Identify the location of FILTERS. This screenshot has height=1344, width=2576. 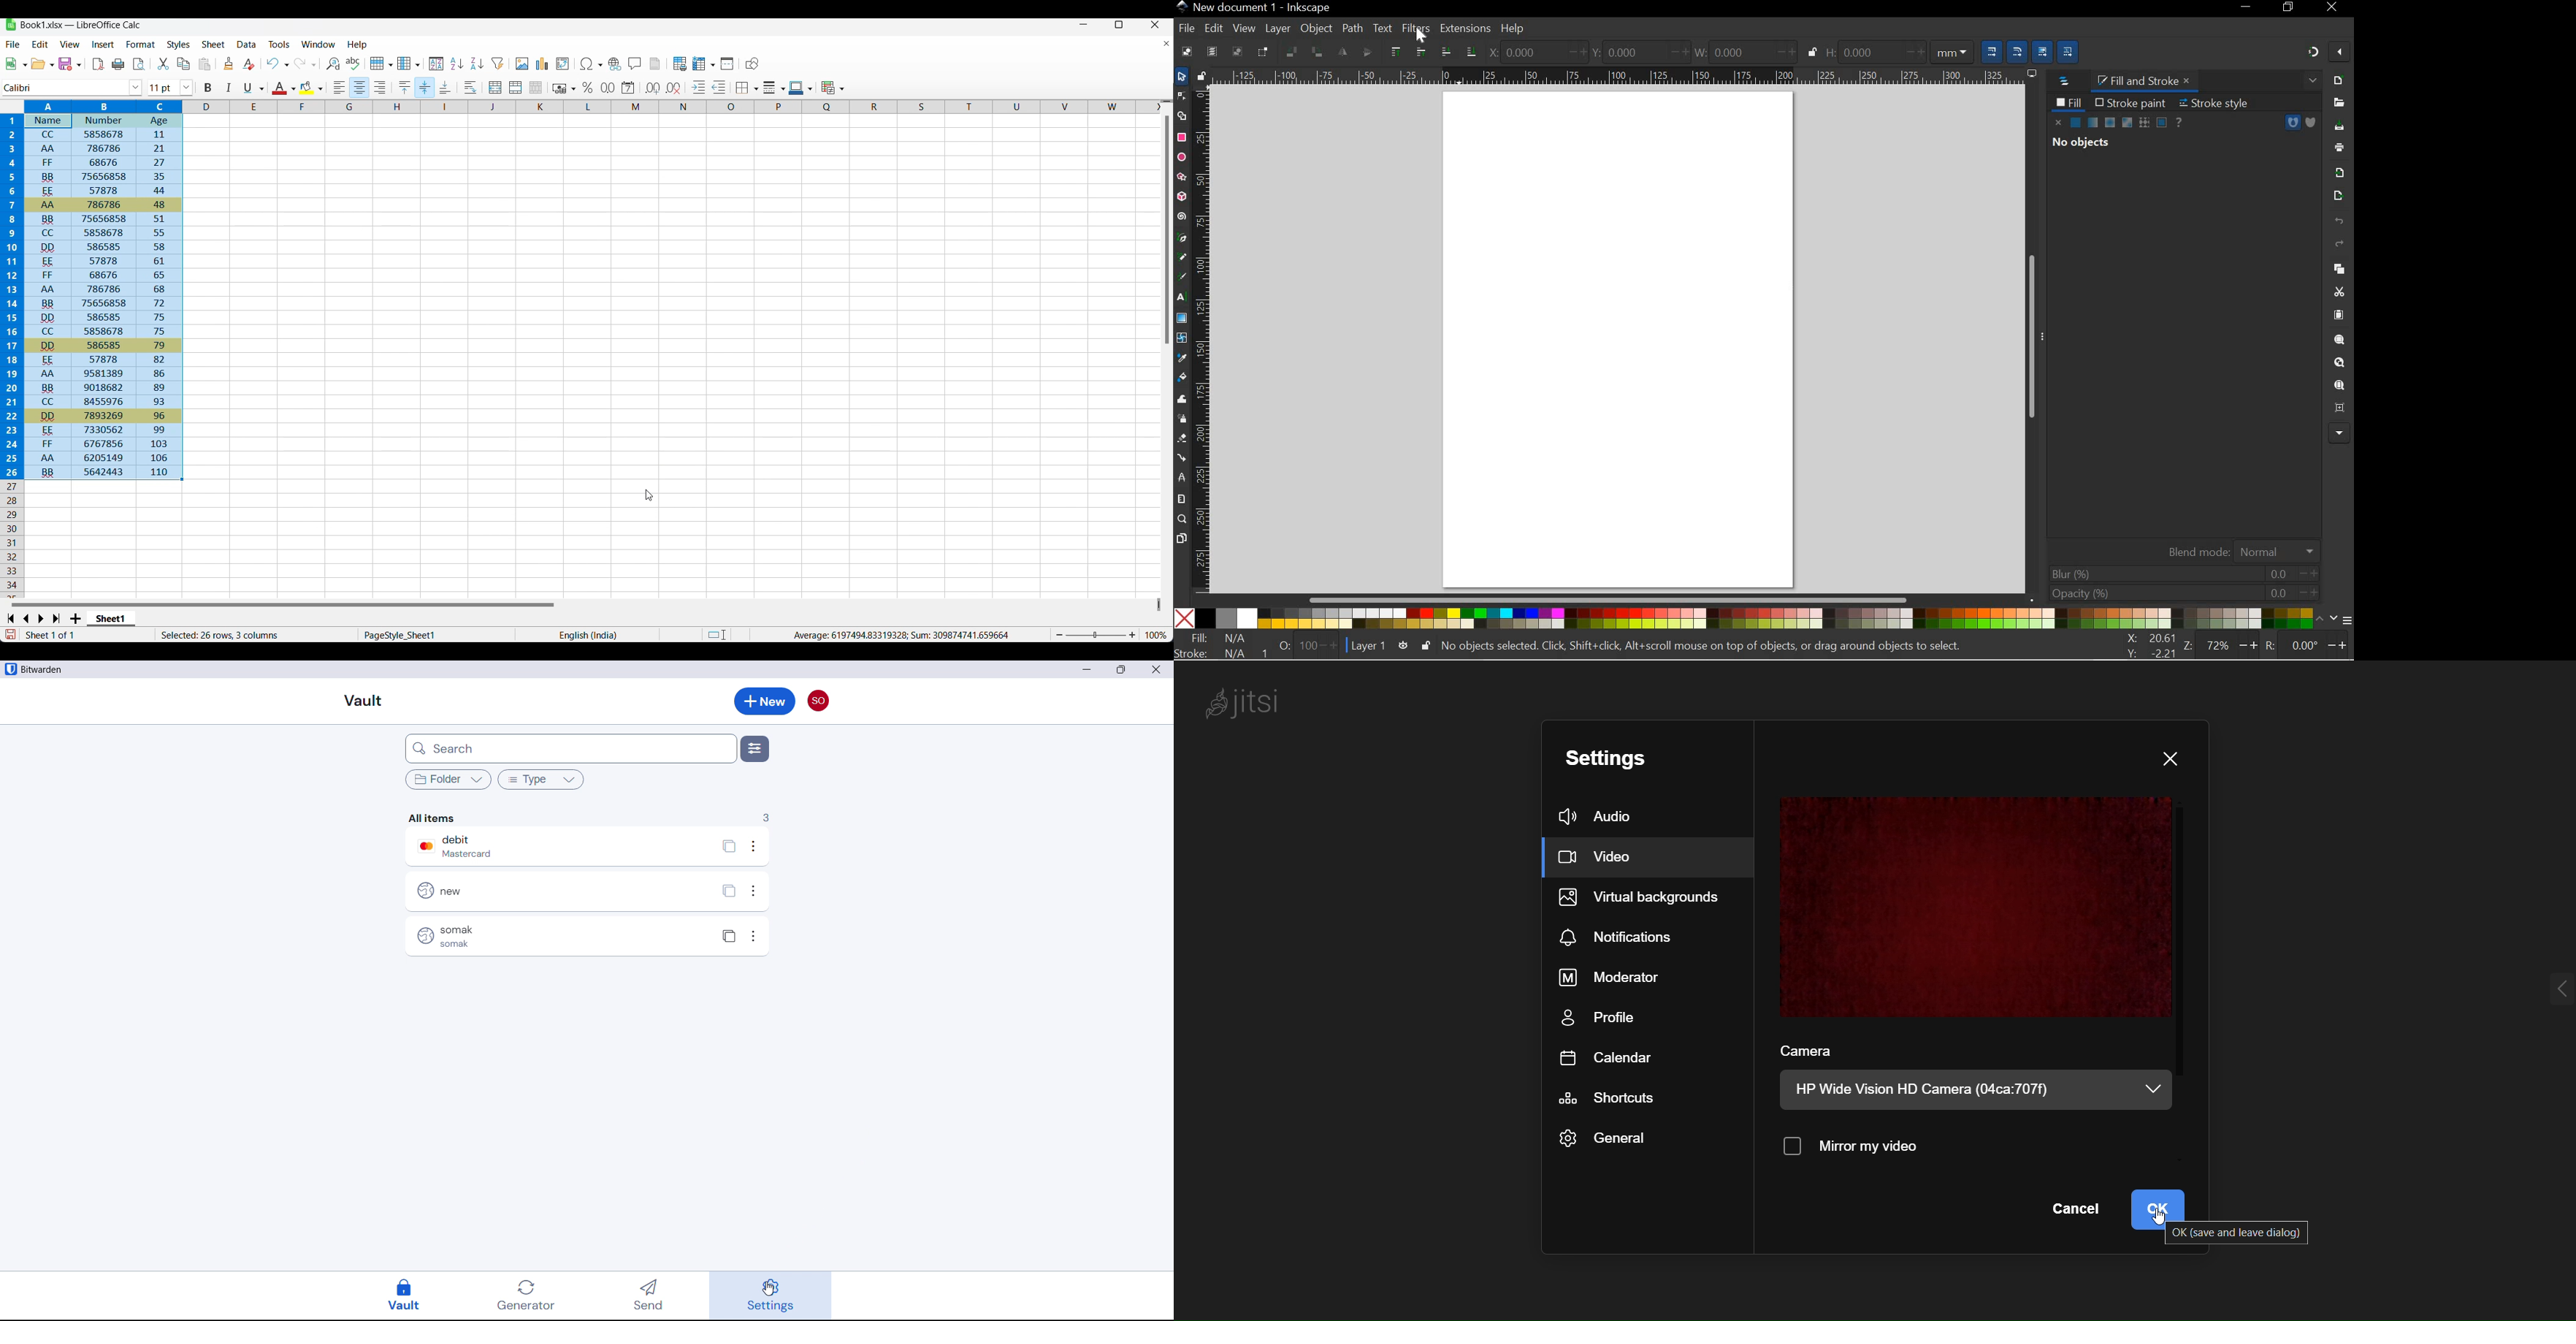
(1415, 27).